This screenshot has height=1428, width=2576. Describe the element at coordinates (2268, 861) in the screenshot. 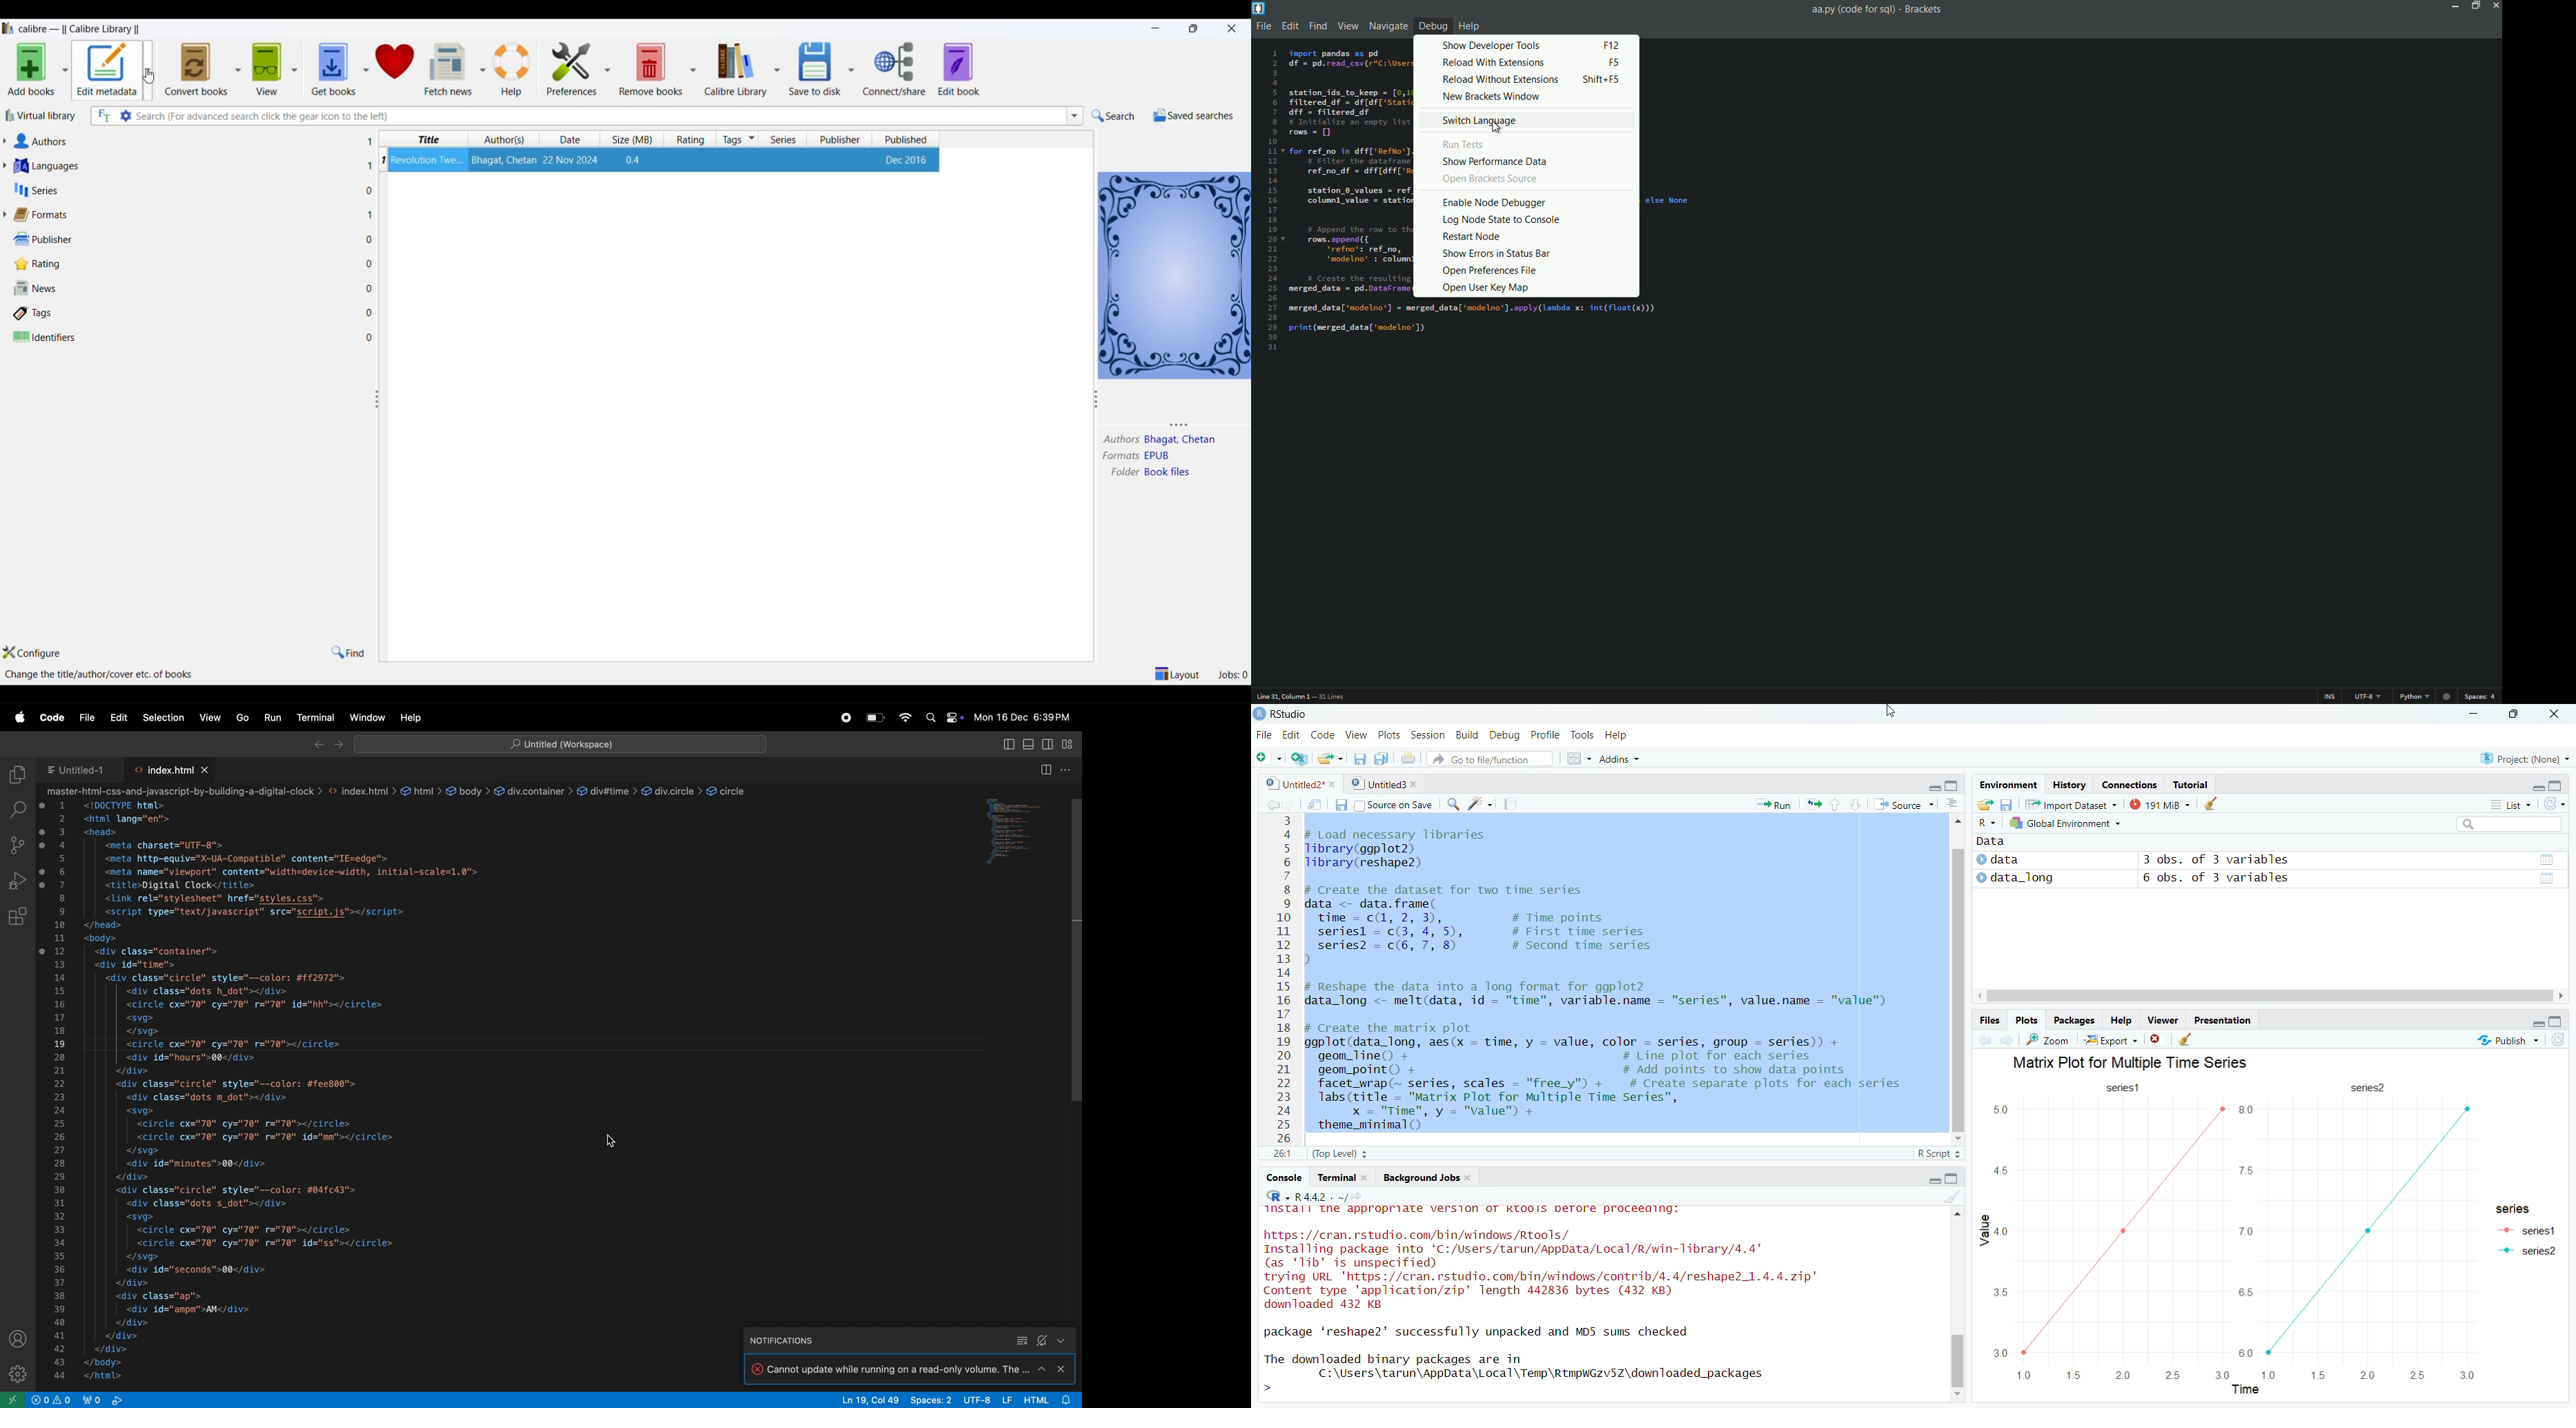

I see `data 3 obs. of 3 variables` at that location.